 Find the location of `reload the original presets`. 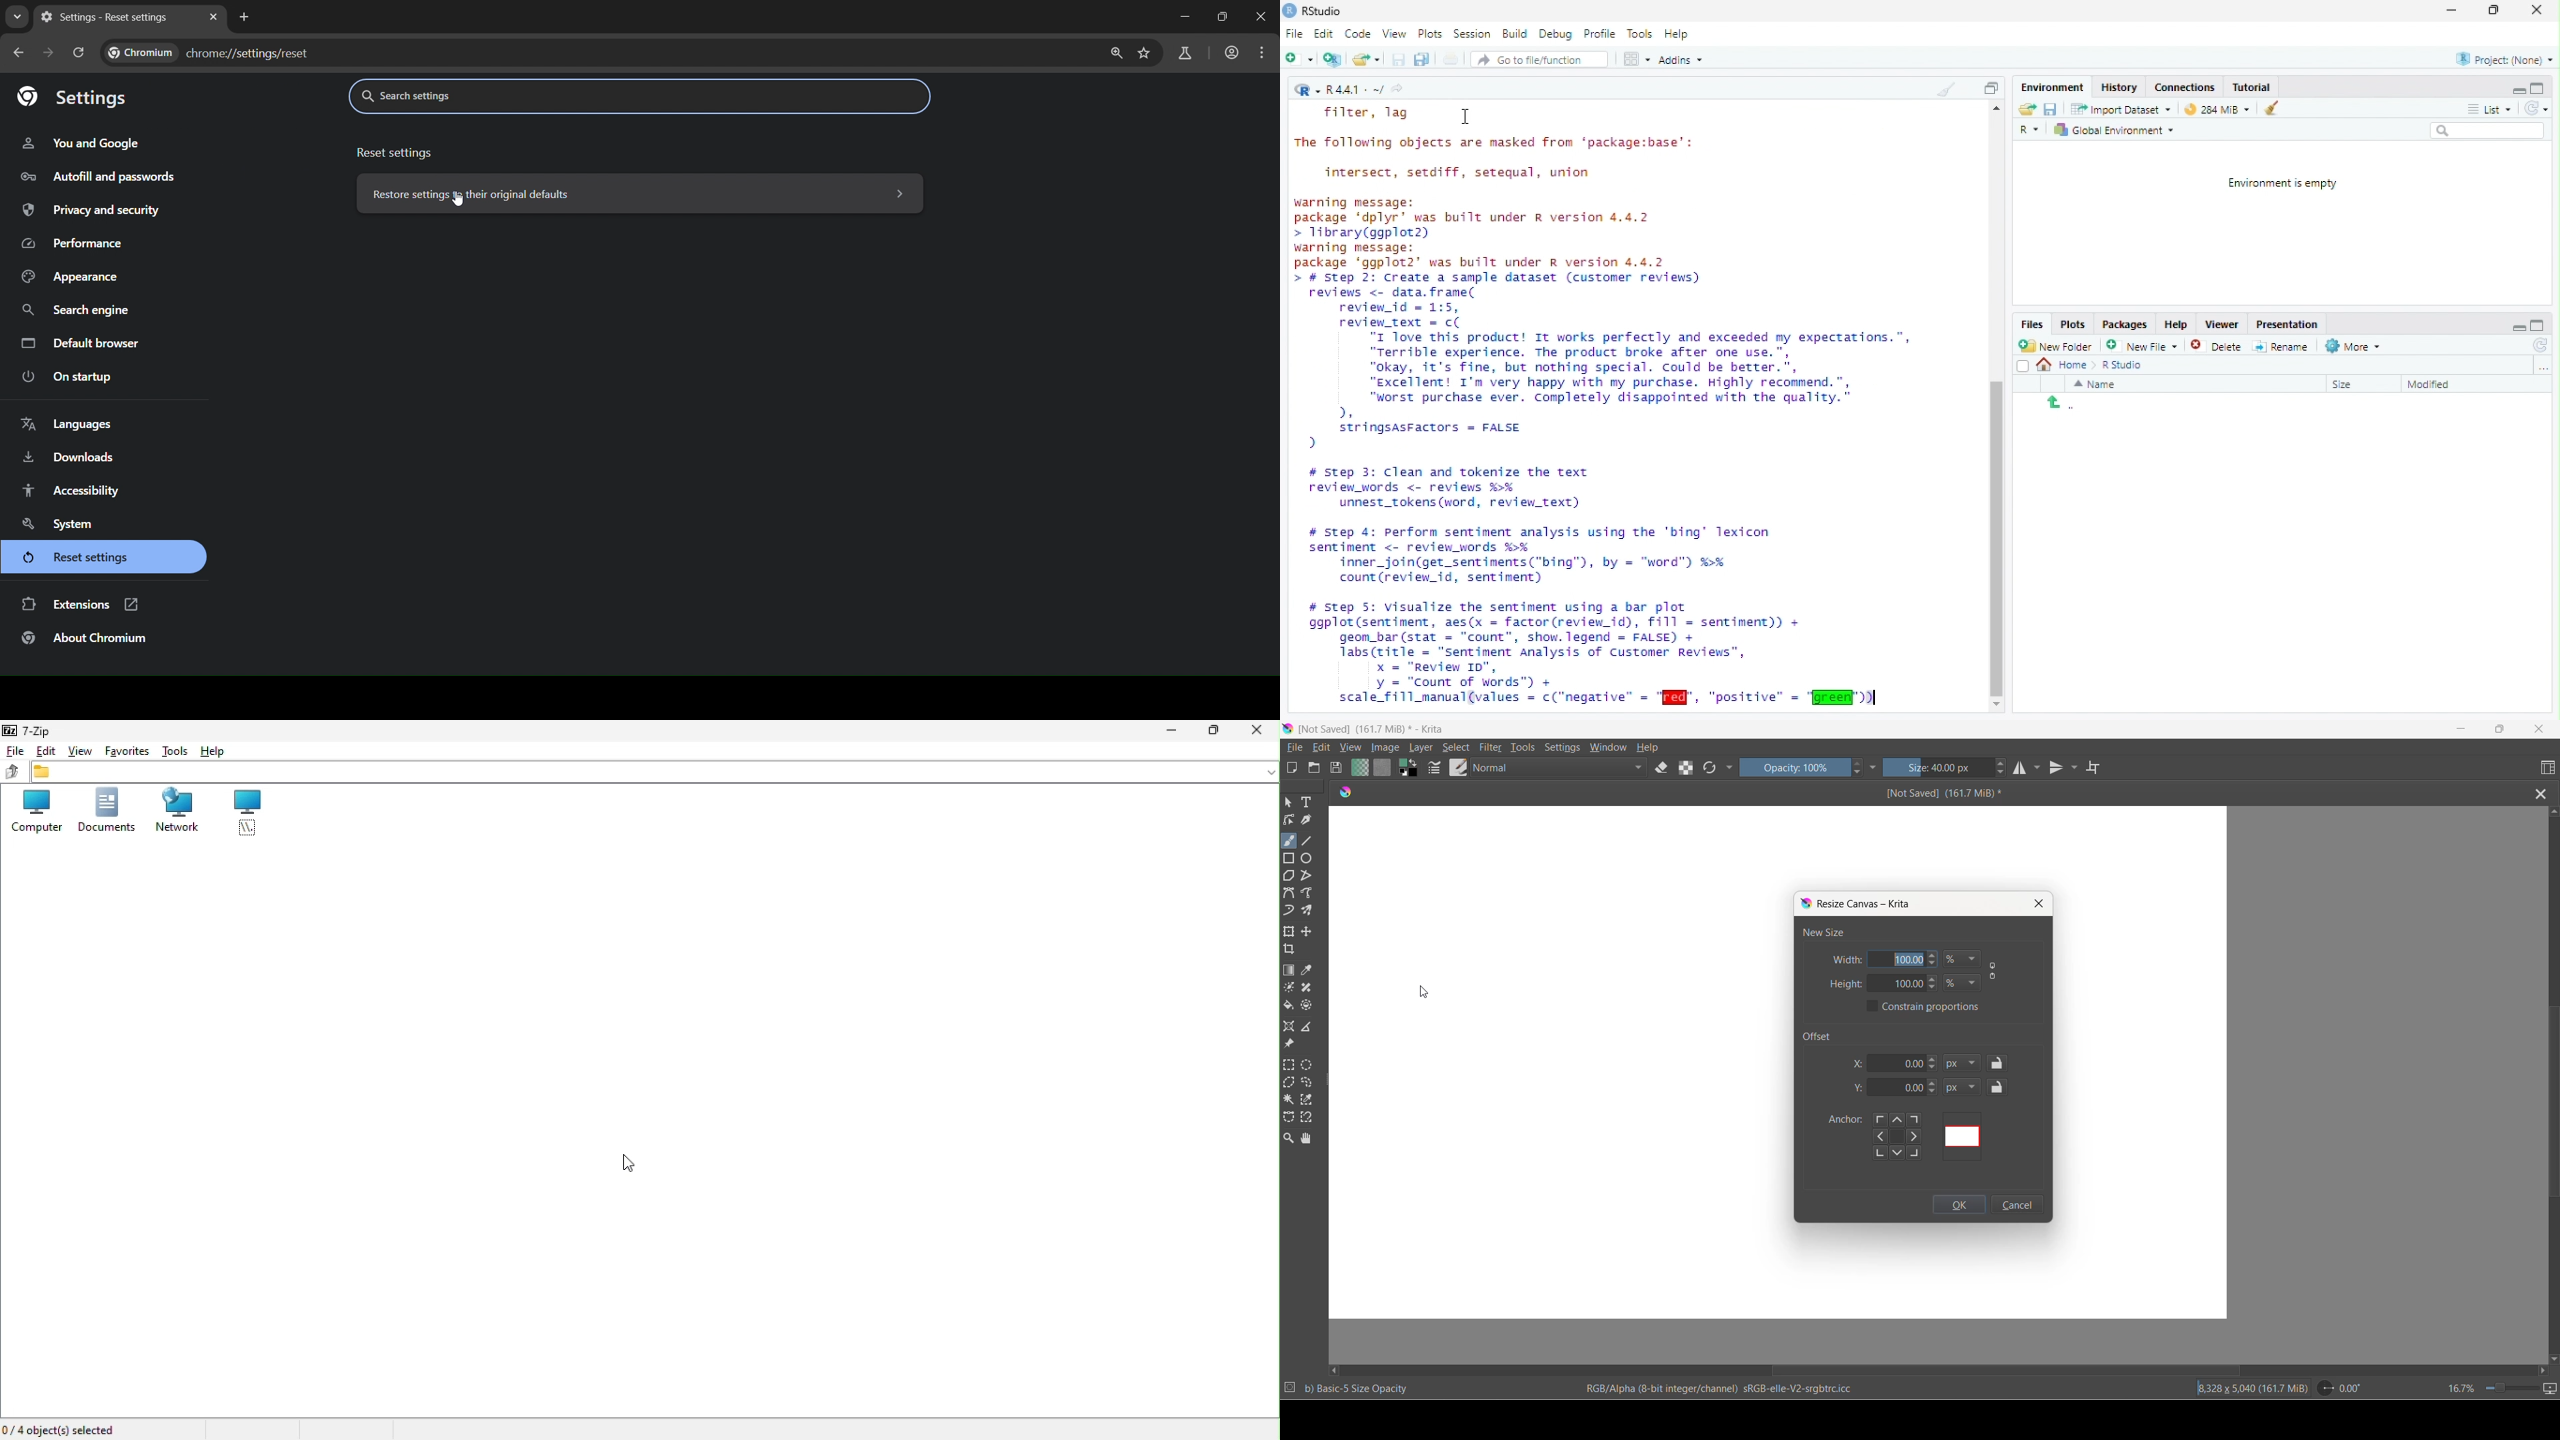

reload the original presets is located at coordinates (1711, 769).